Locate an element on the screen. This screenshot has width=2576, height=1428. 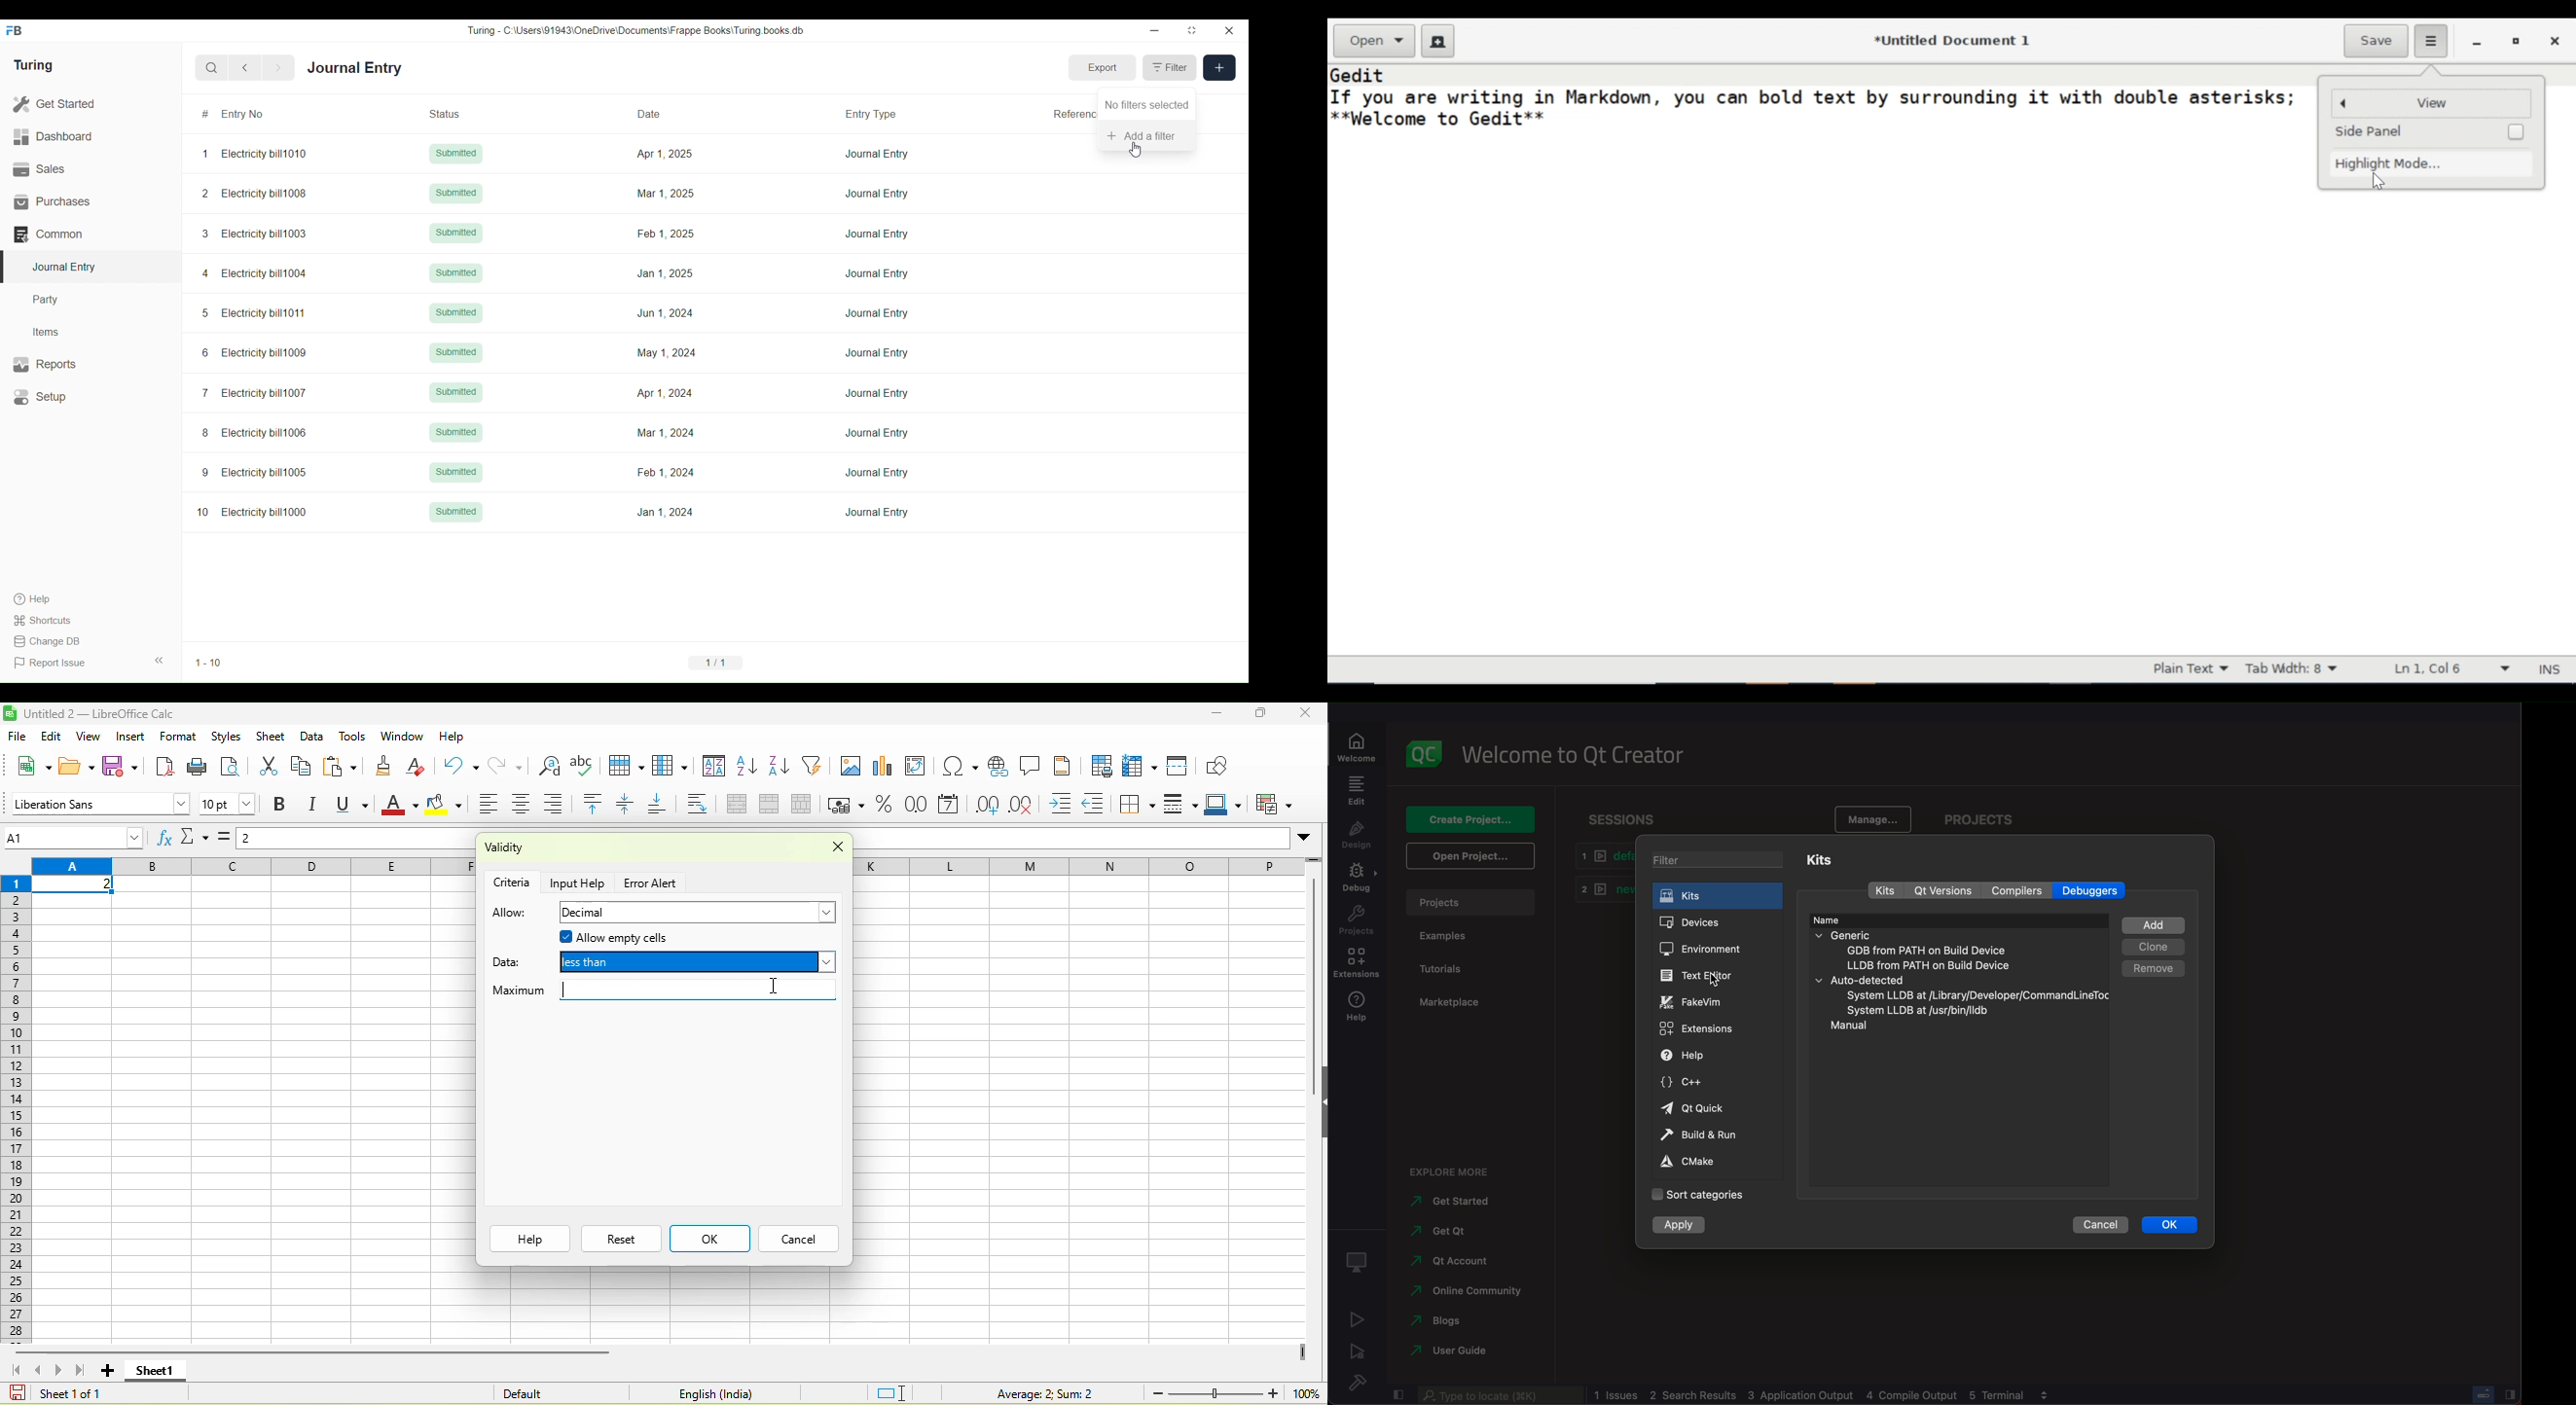
ok is located at coordinates (2170, 1229).